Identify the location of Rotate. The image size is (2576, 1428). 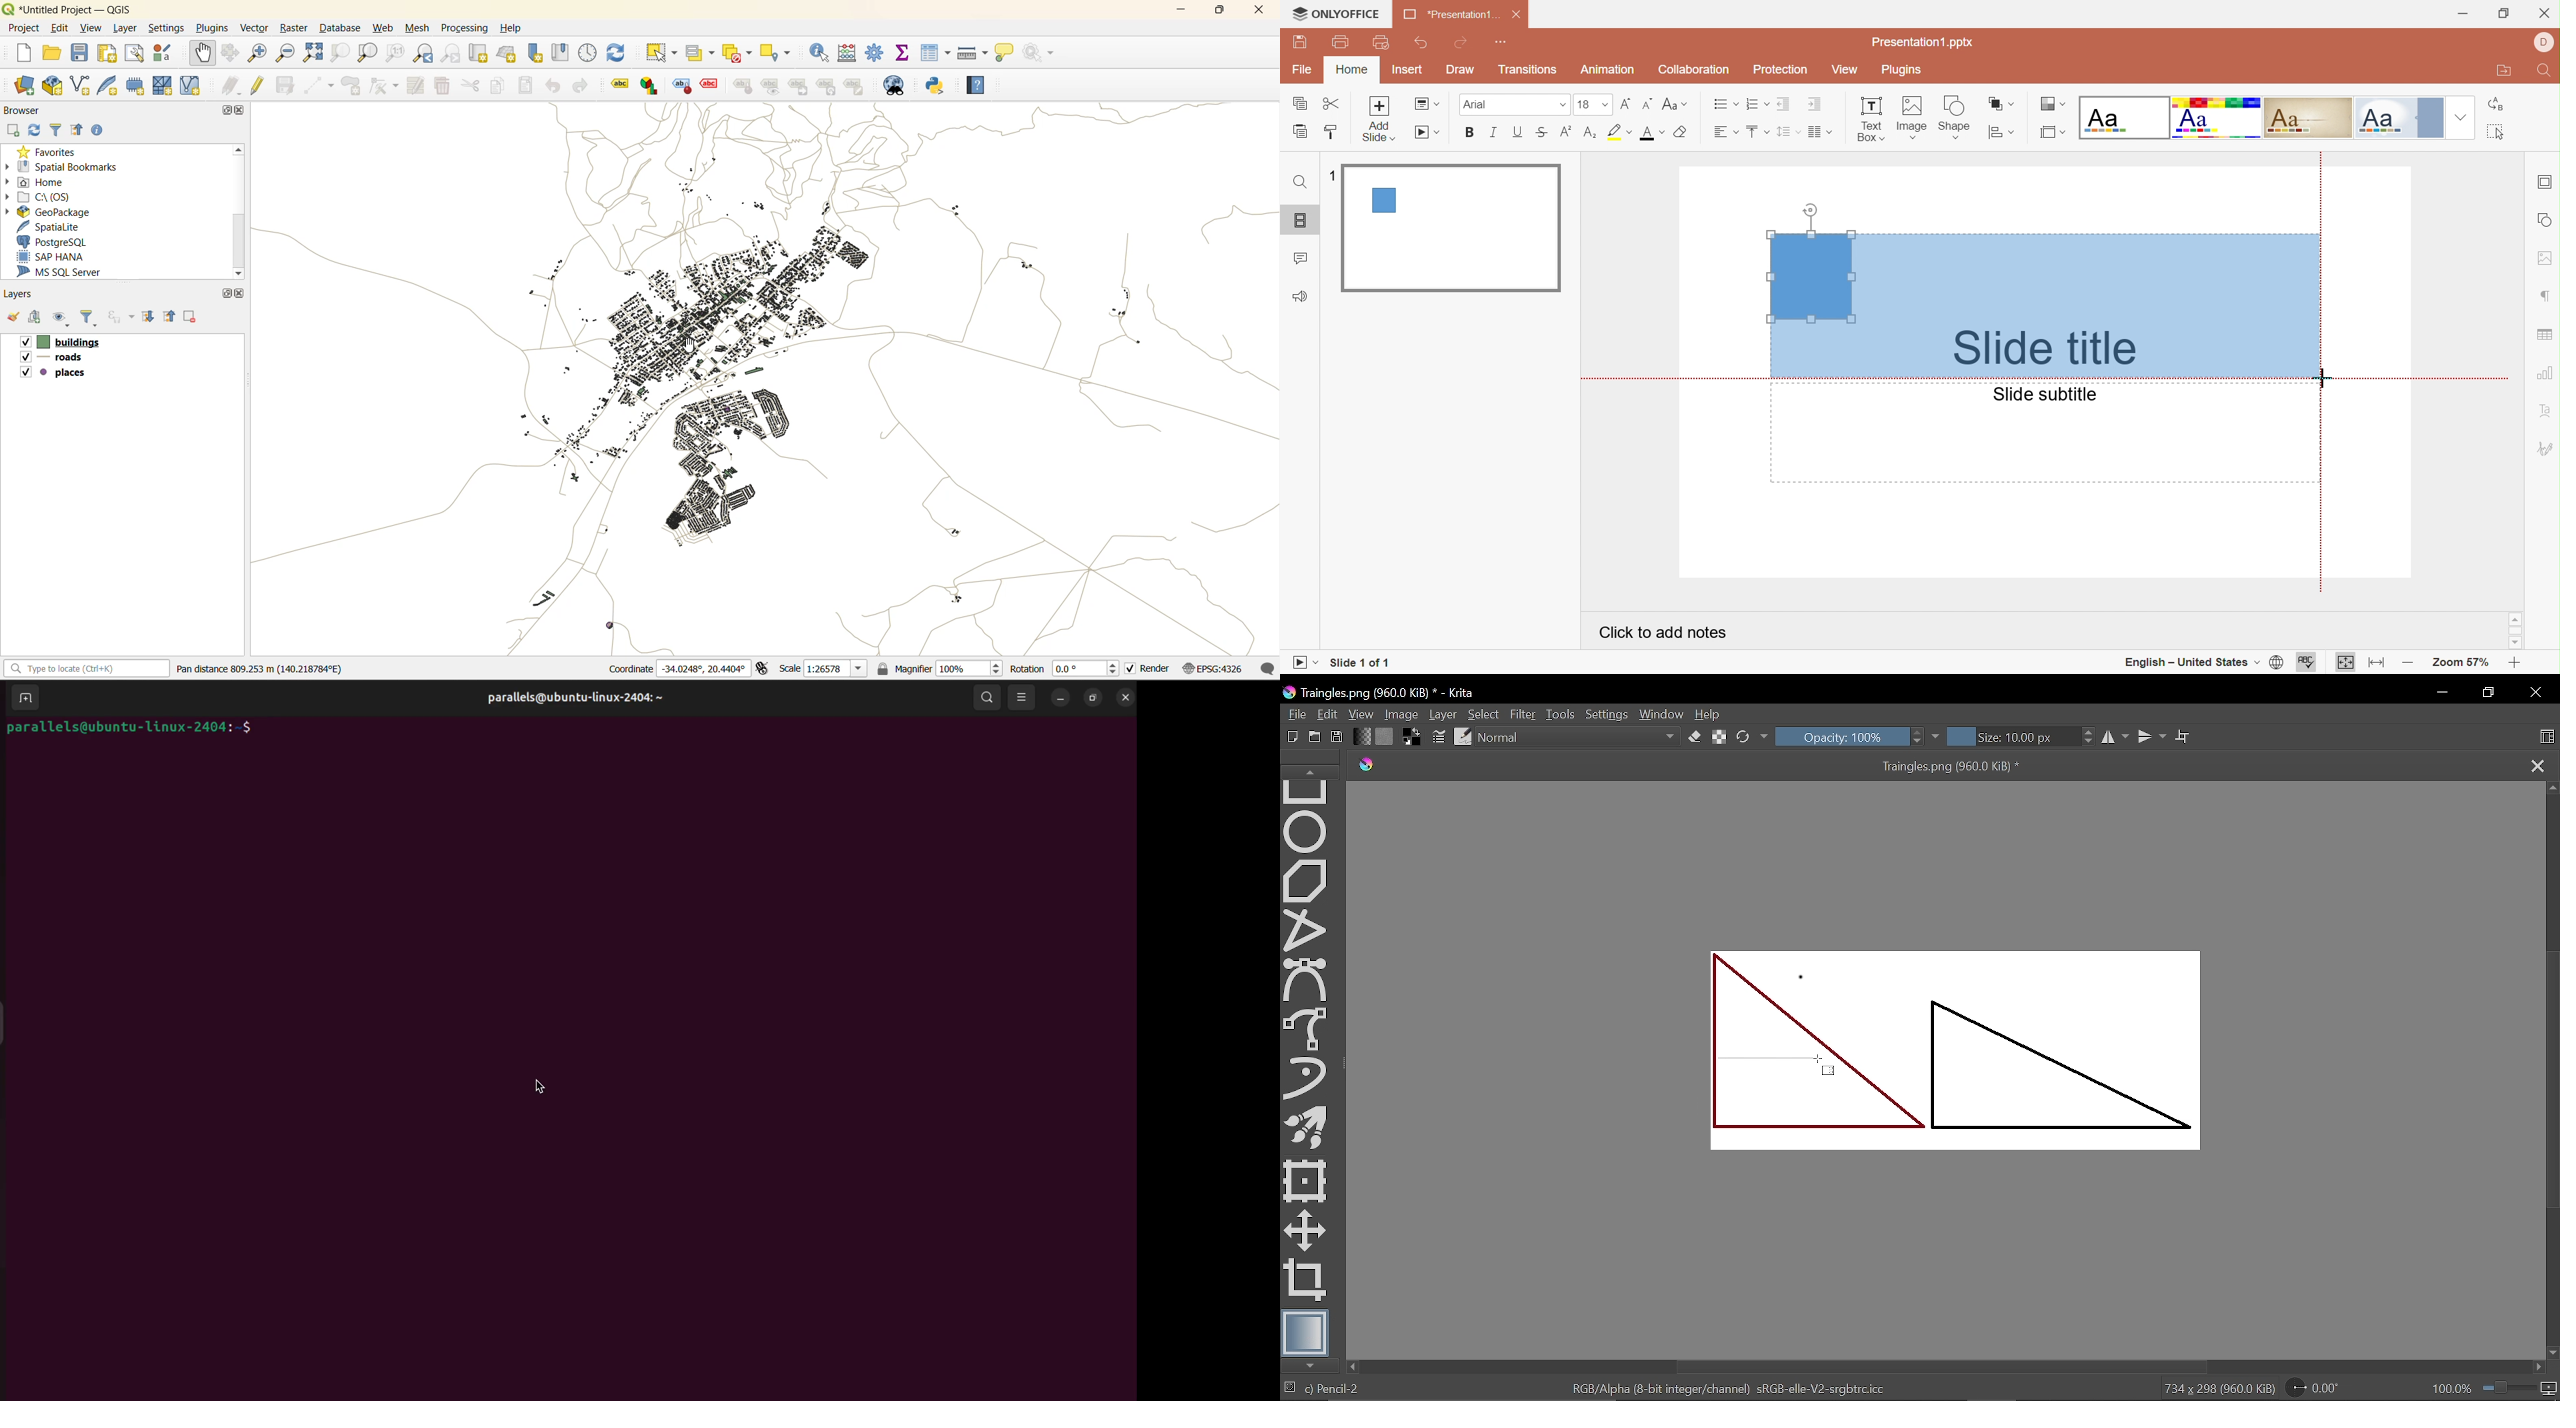
(2318, 1387).